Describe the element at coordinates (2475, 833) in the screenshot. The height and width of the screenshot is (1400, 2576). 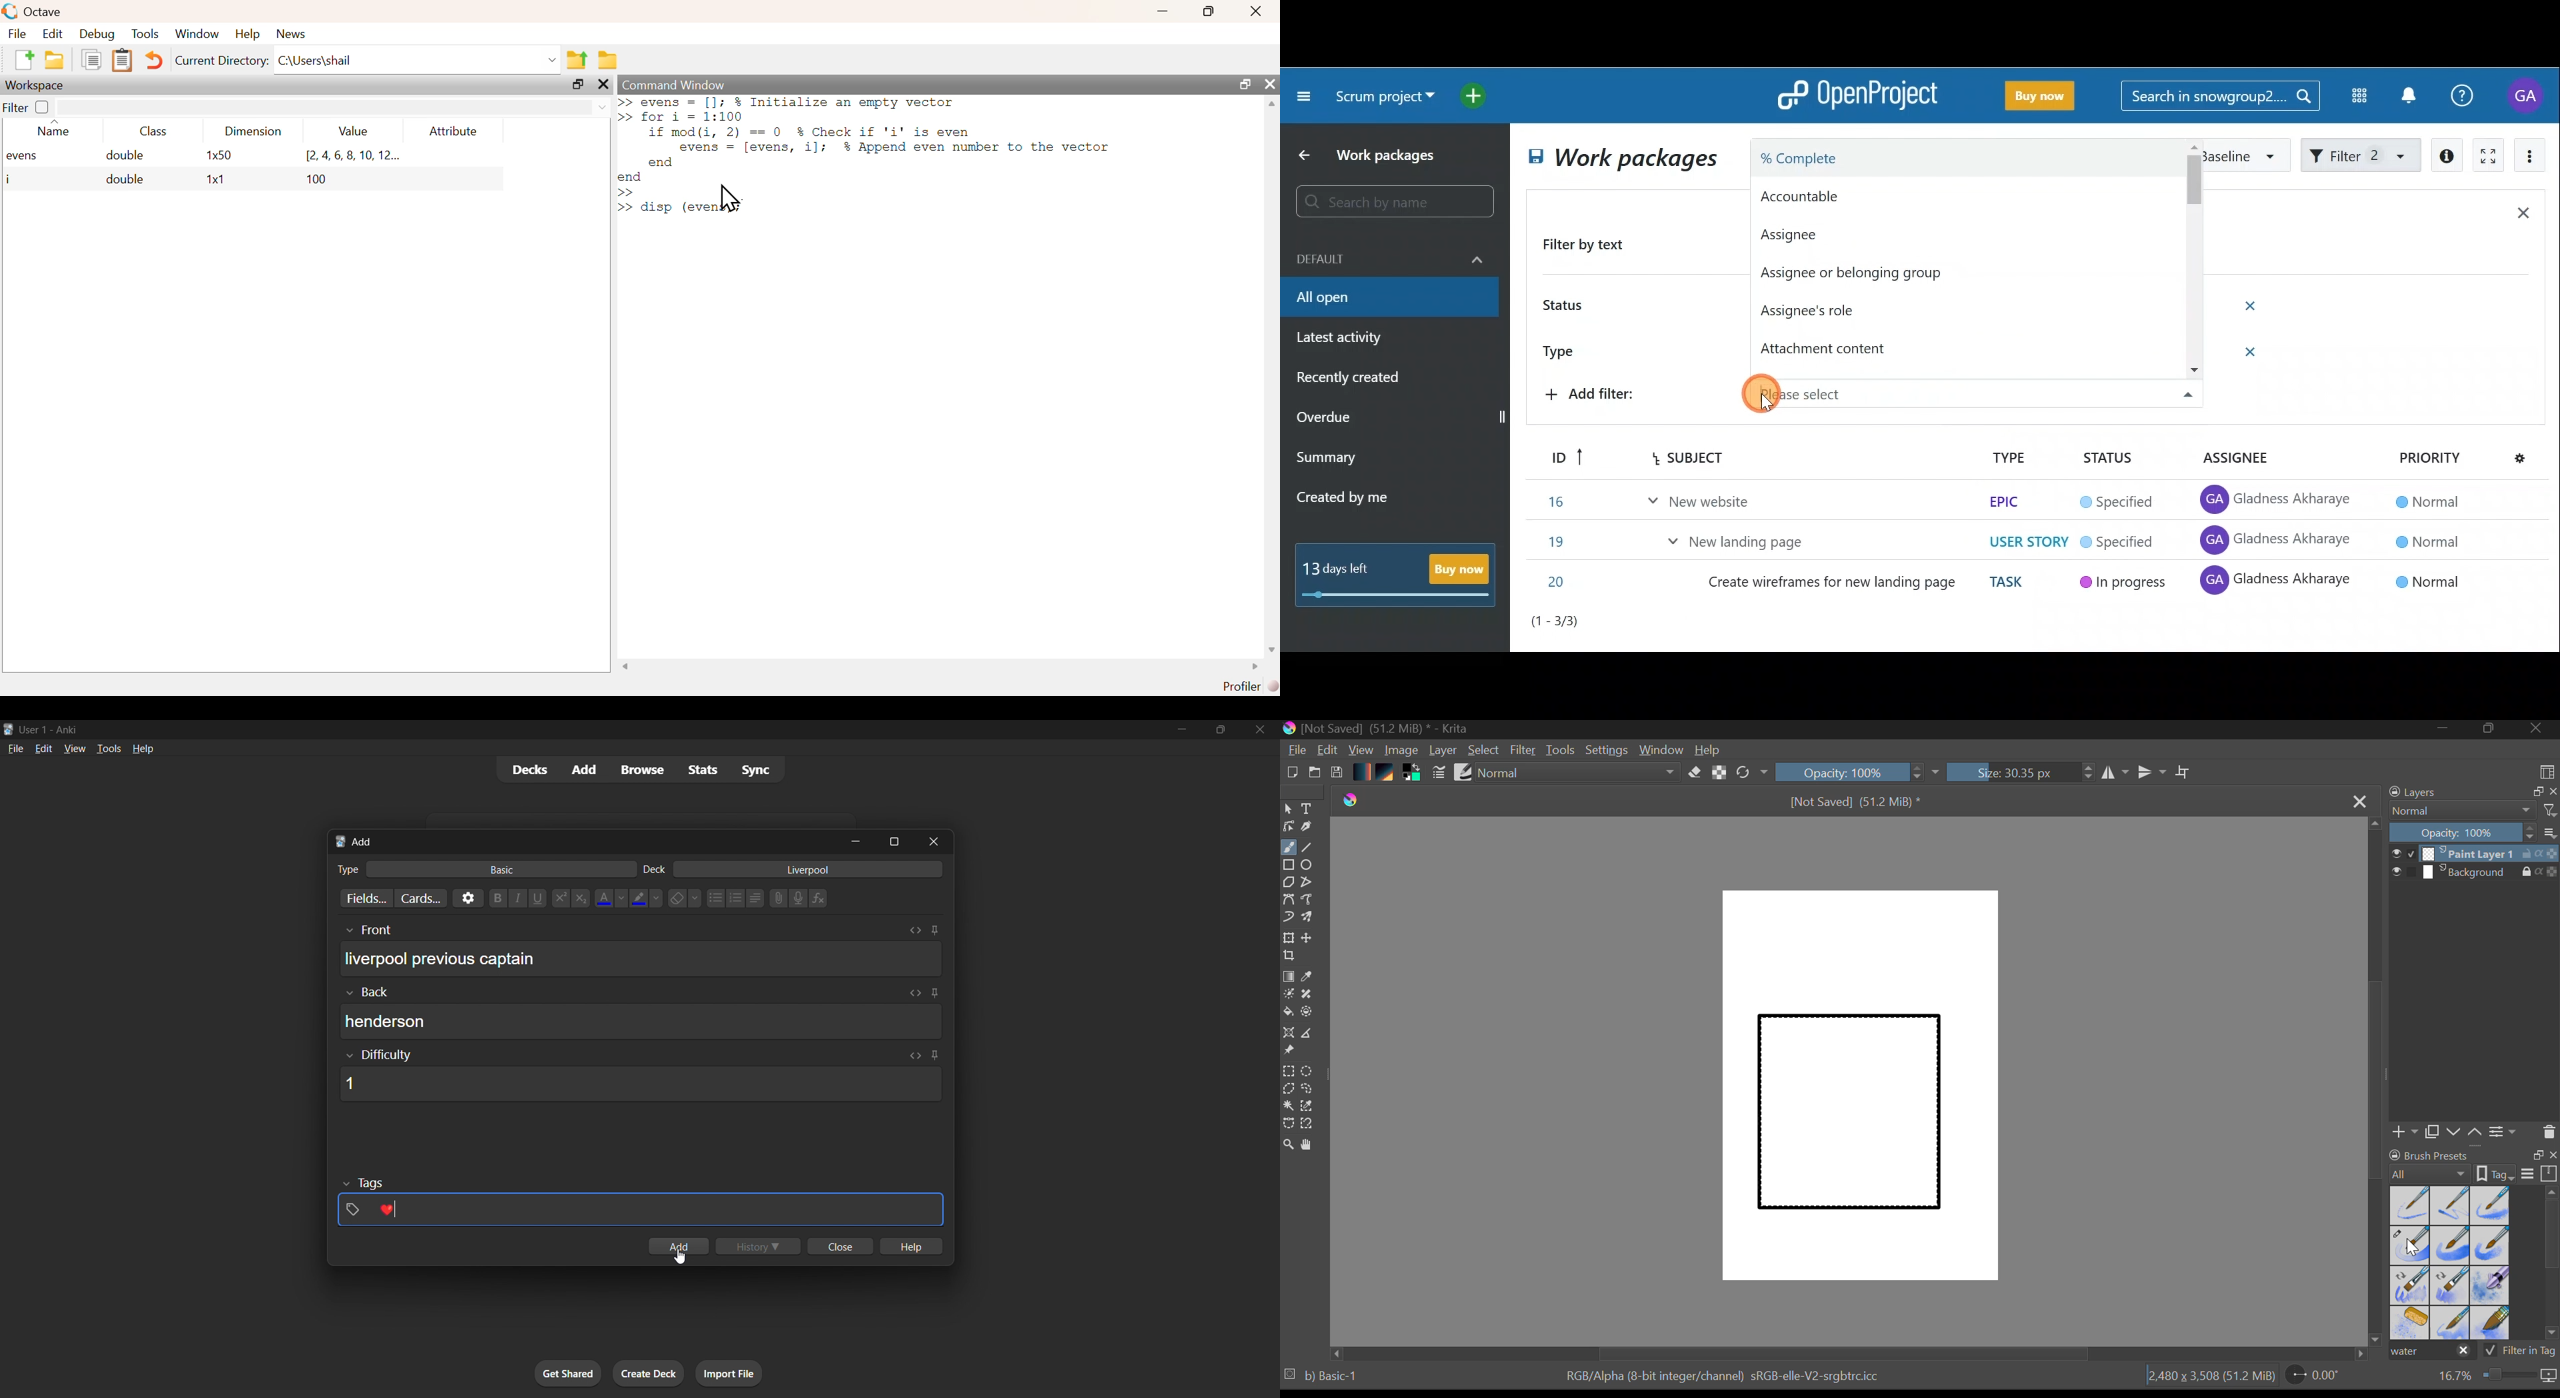
I see `Layer Opacity` at that location.